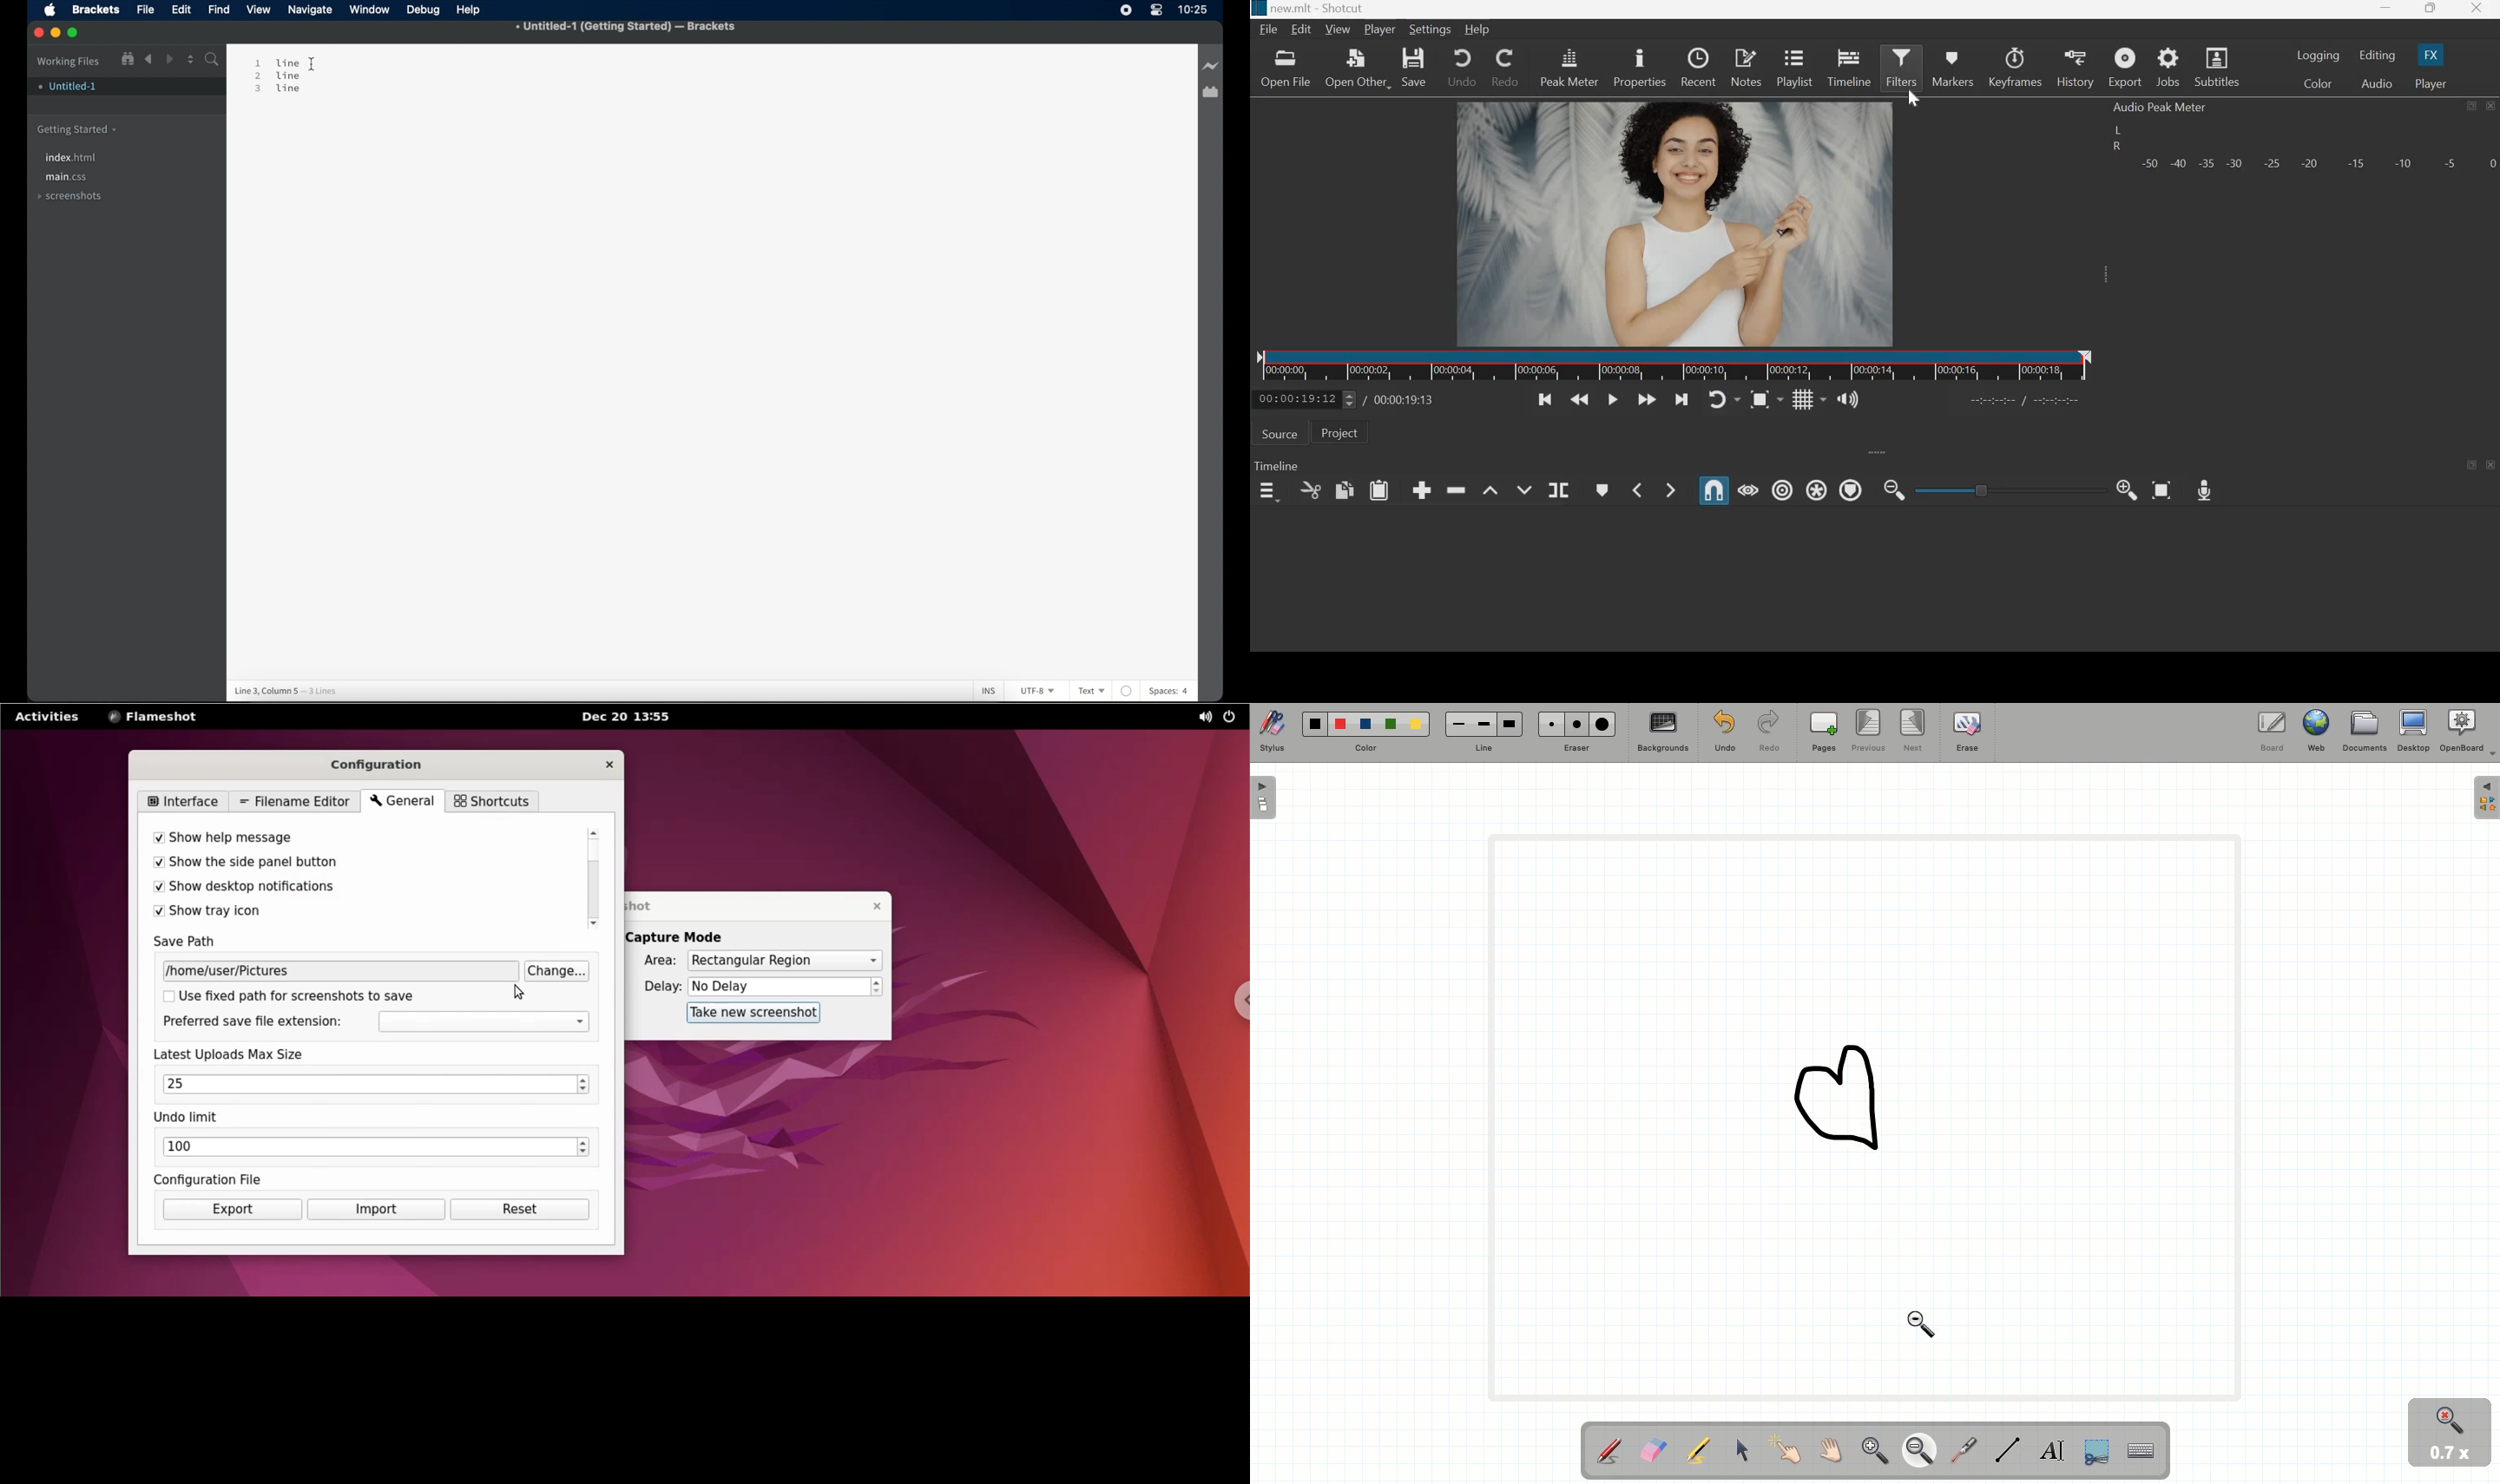  I want to click on configuration, so click(390, 762).